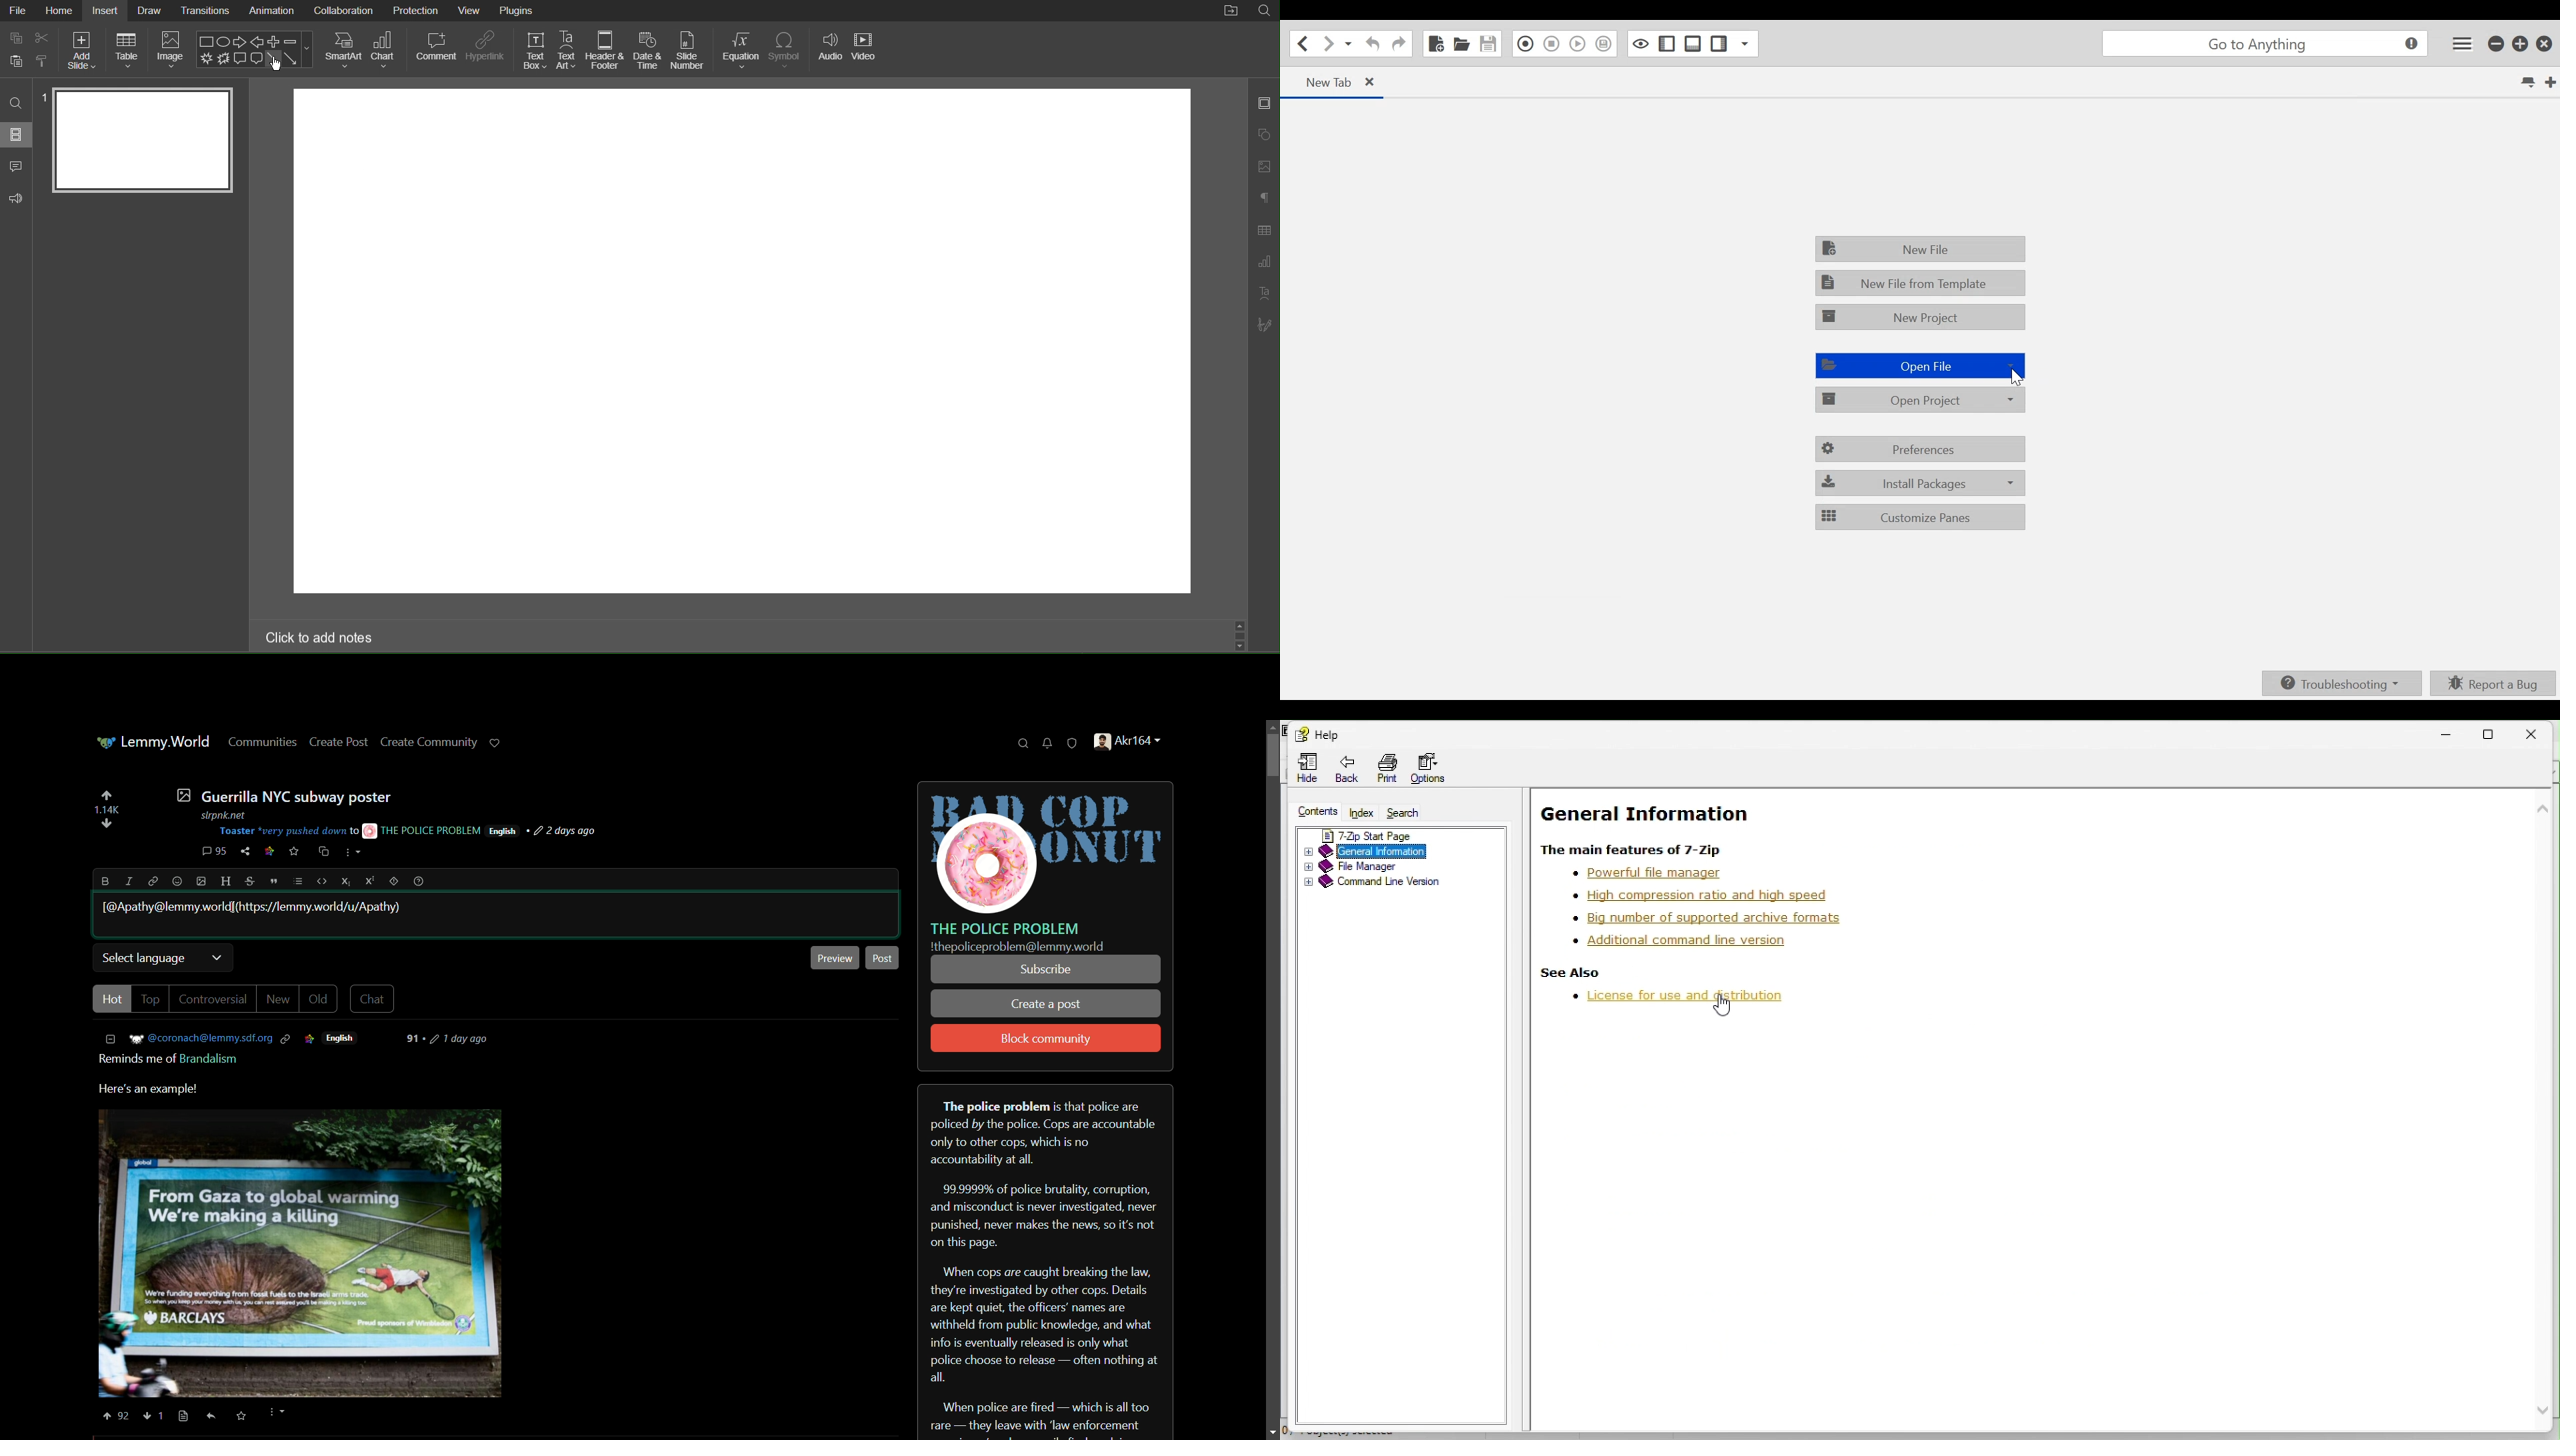  Describe the element at coordinates (1461, 43) in the screenshot. I see `Open File` at that location.